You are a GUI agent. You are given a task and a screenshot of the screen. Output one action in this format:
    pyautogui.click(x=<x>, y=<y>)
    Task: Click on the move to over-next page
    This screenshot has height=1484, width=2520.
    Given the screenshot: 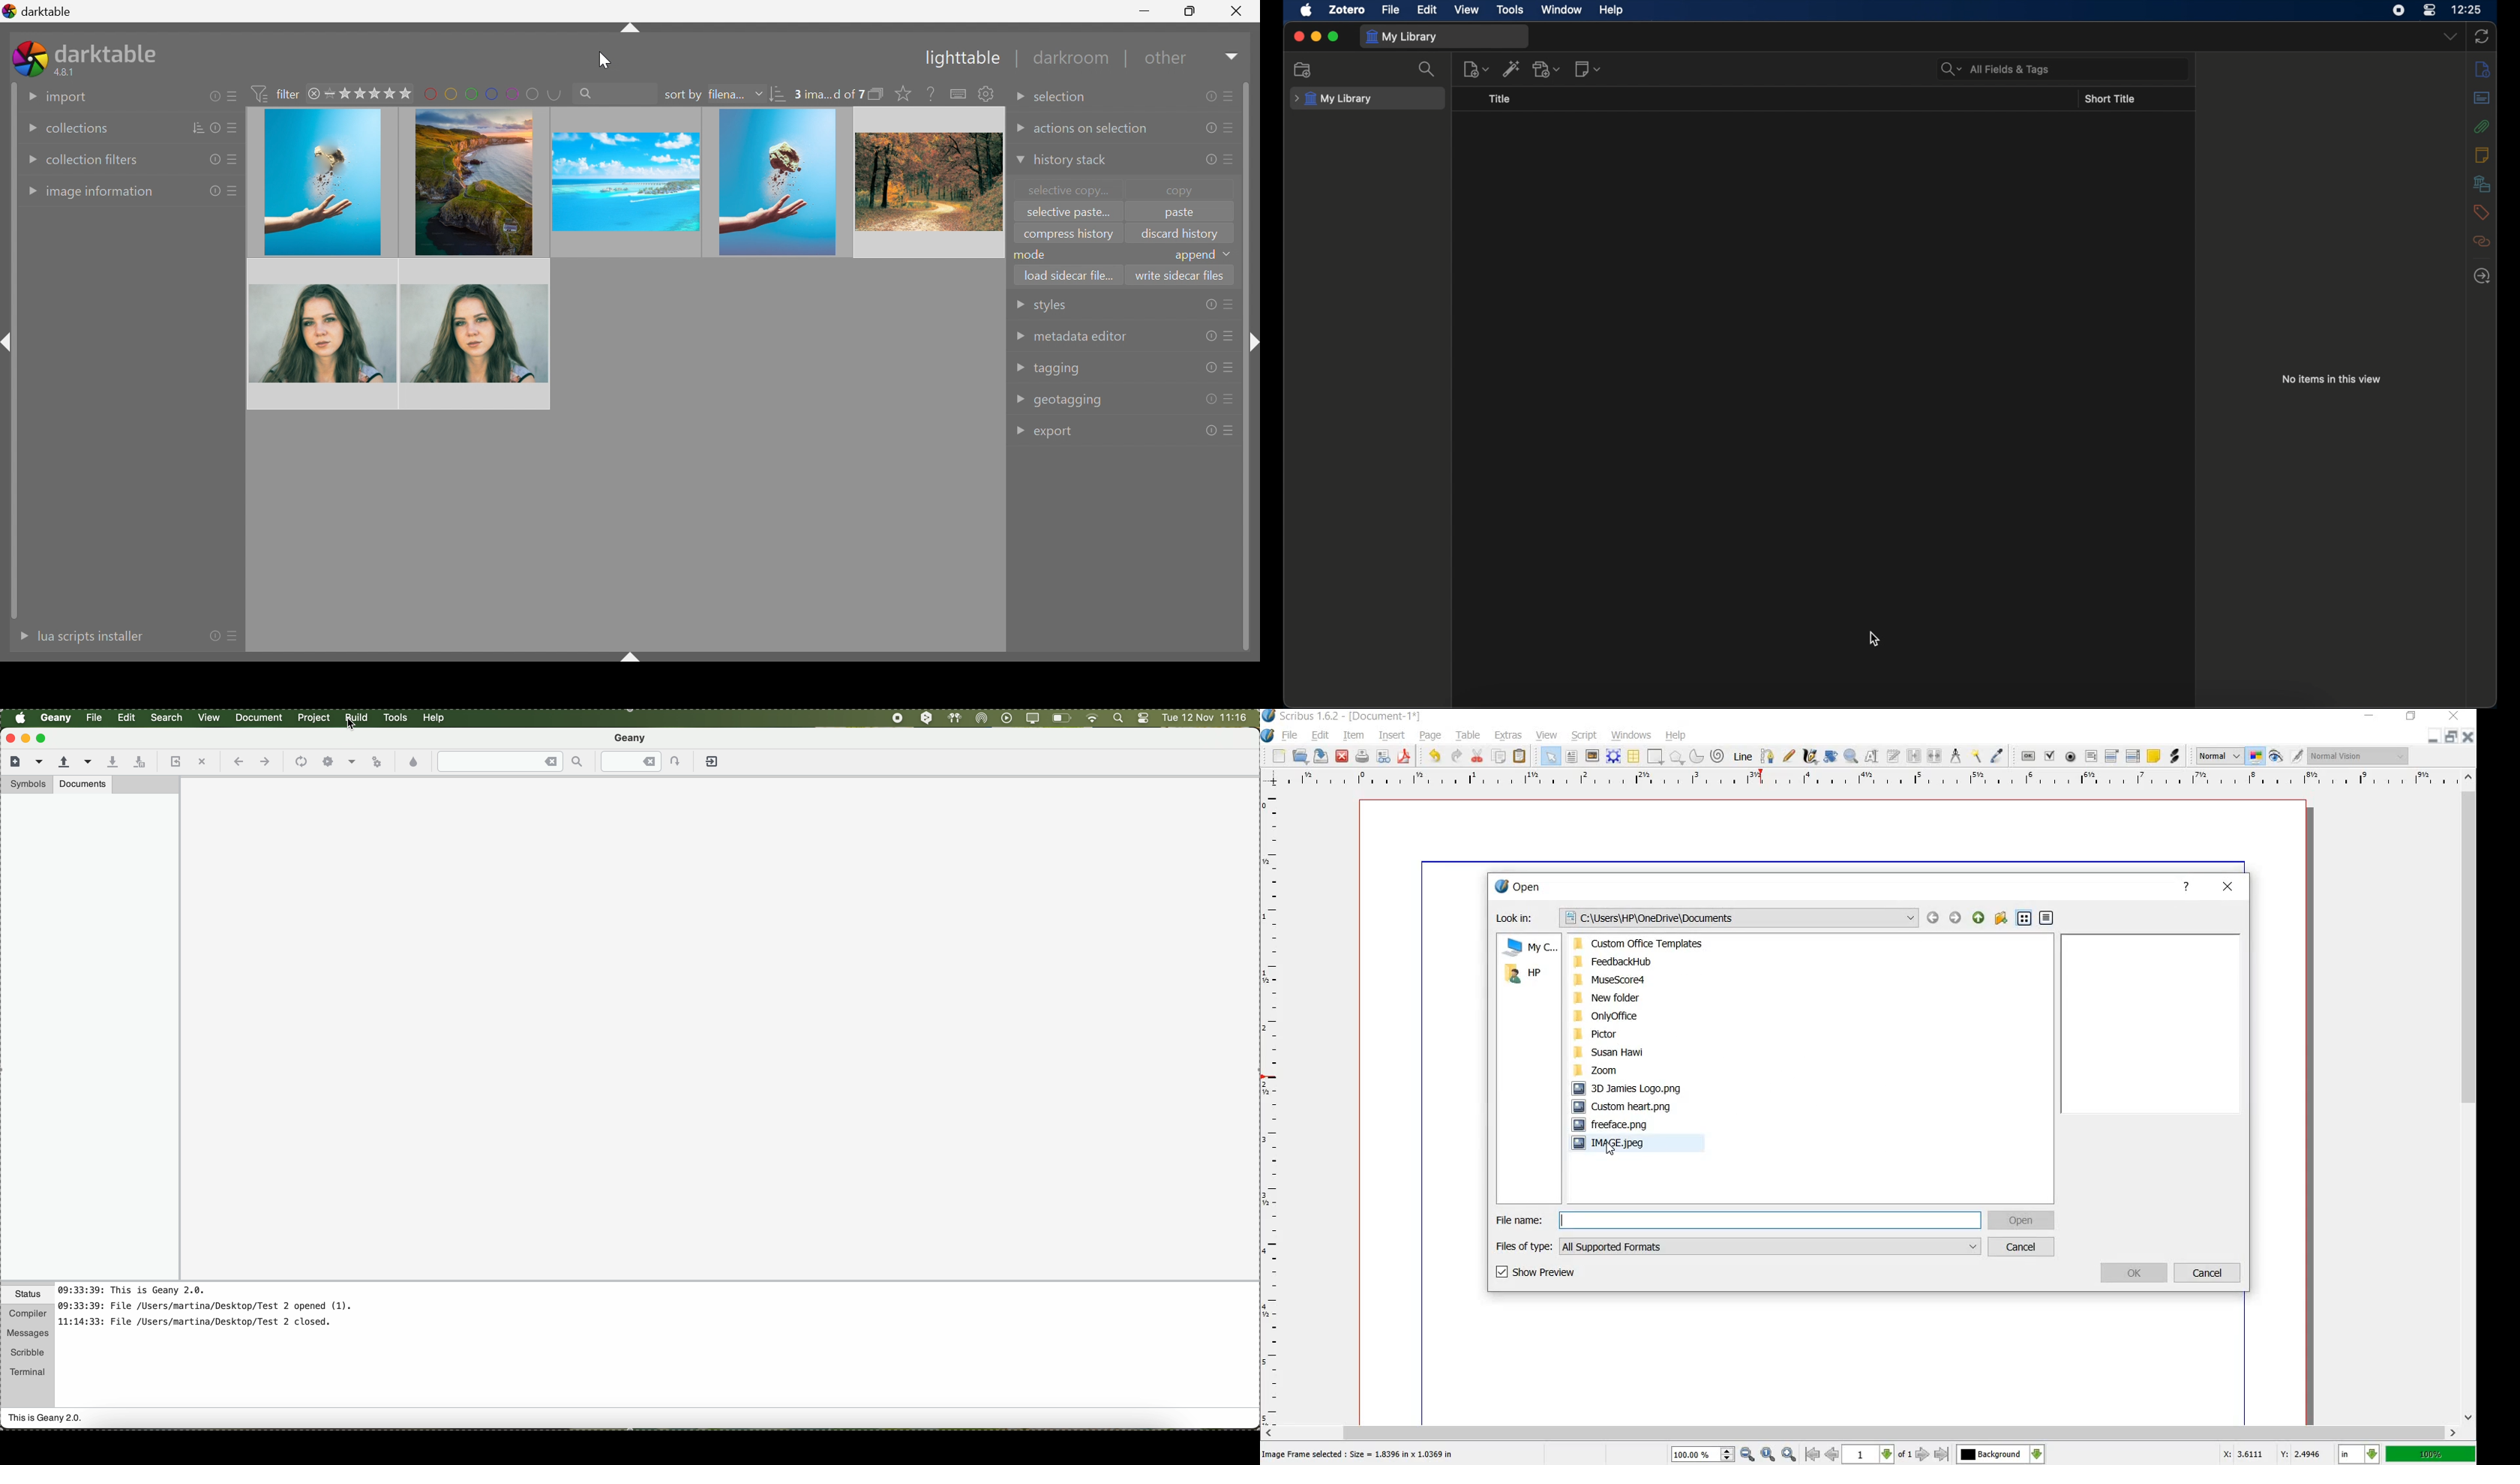 What is the action you would take?
    pyautogui.click(x=1944, y=1456)
    